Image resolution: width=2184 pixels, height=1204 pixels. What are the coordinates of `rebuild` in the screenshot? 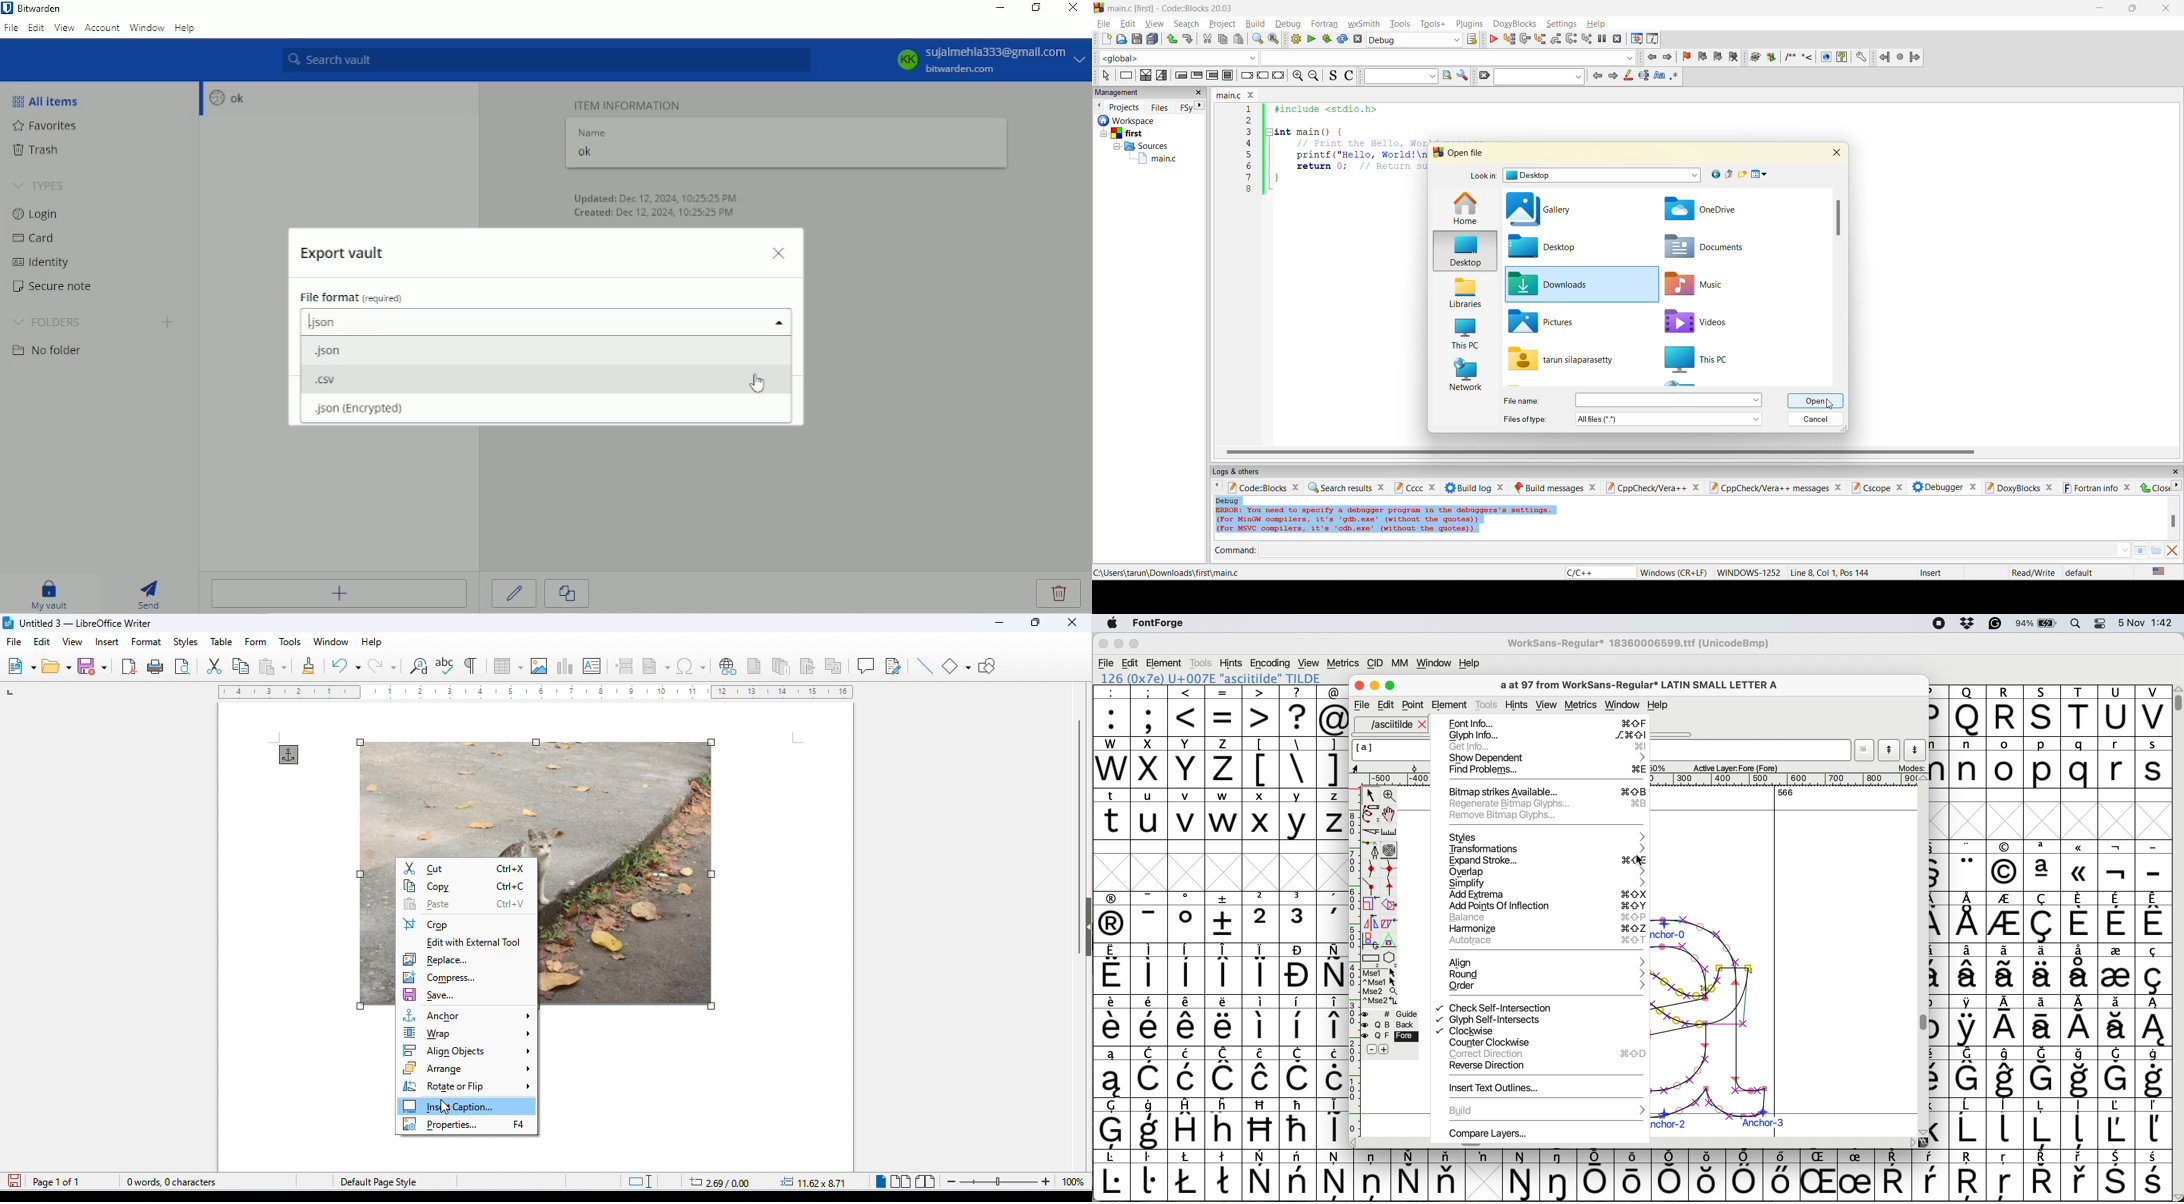 It's located at (1342, 39).